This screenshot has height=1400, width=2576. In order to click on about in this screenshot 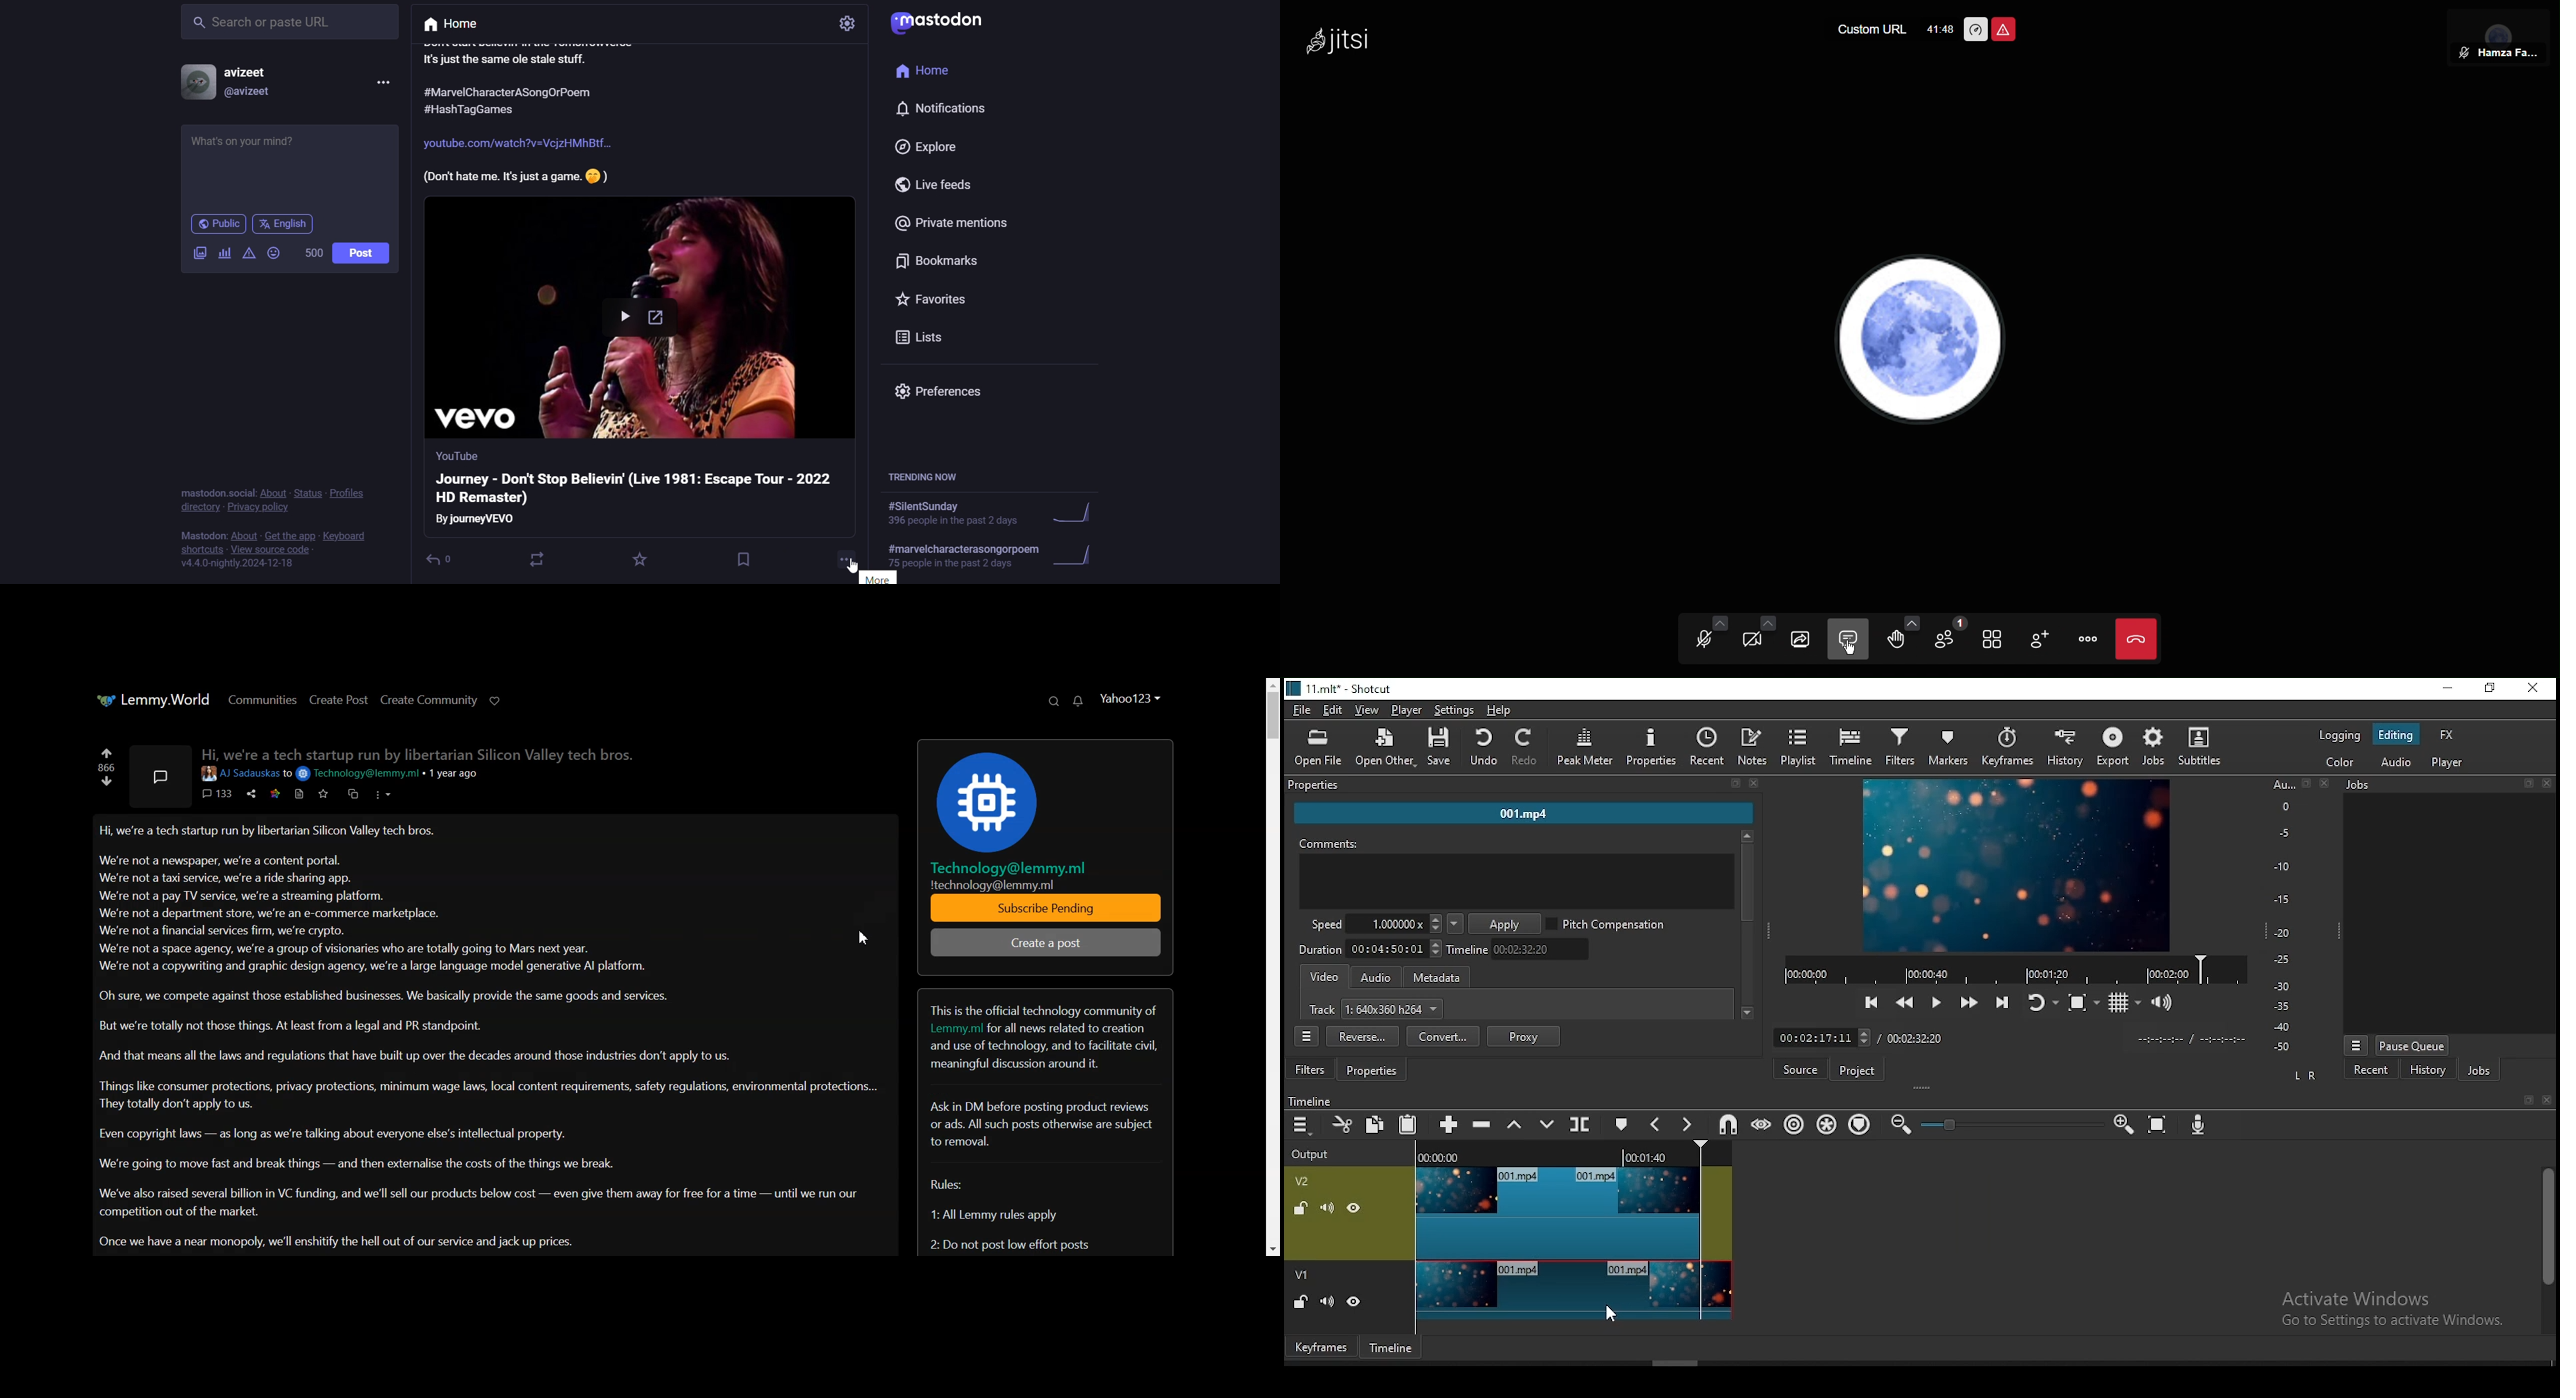, I will do `click(242, 536)`.